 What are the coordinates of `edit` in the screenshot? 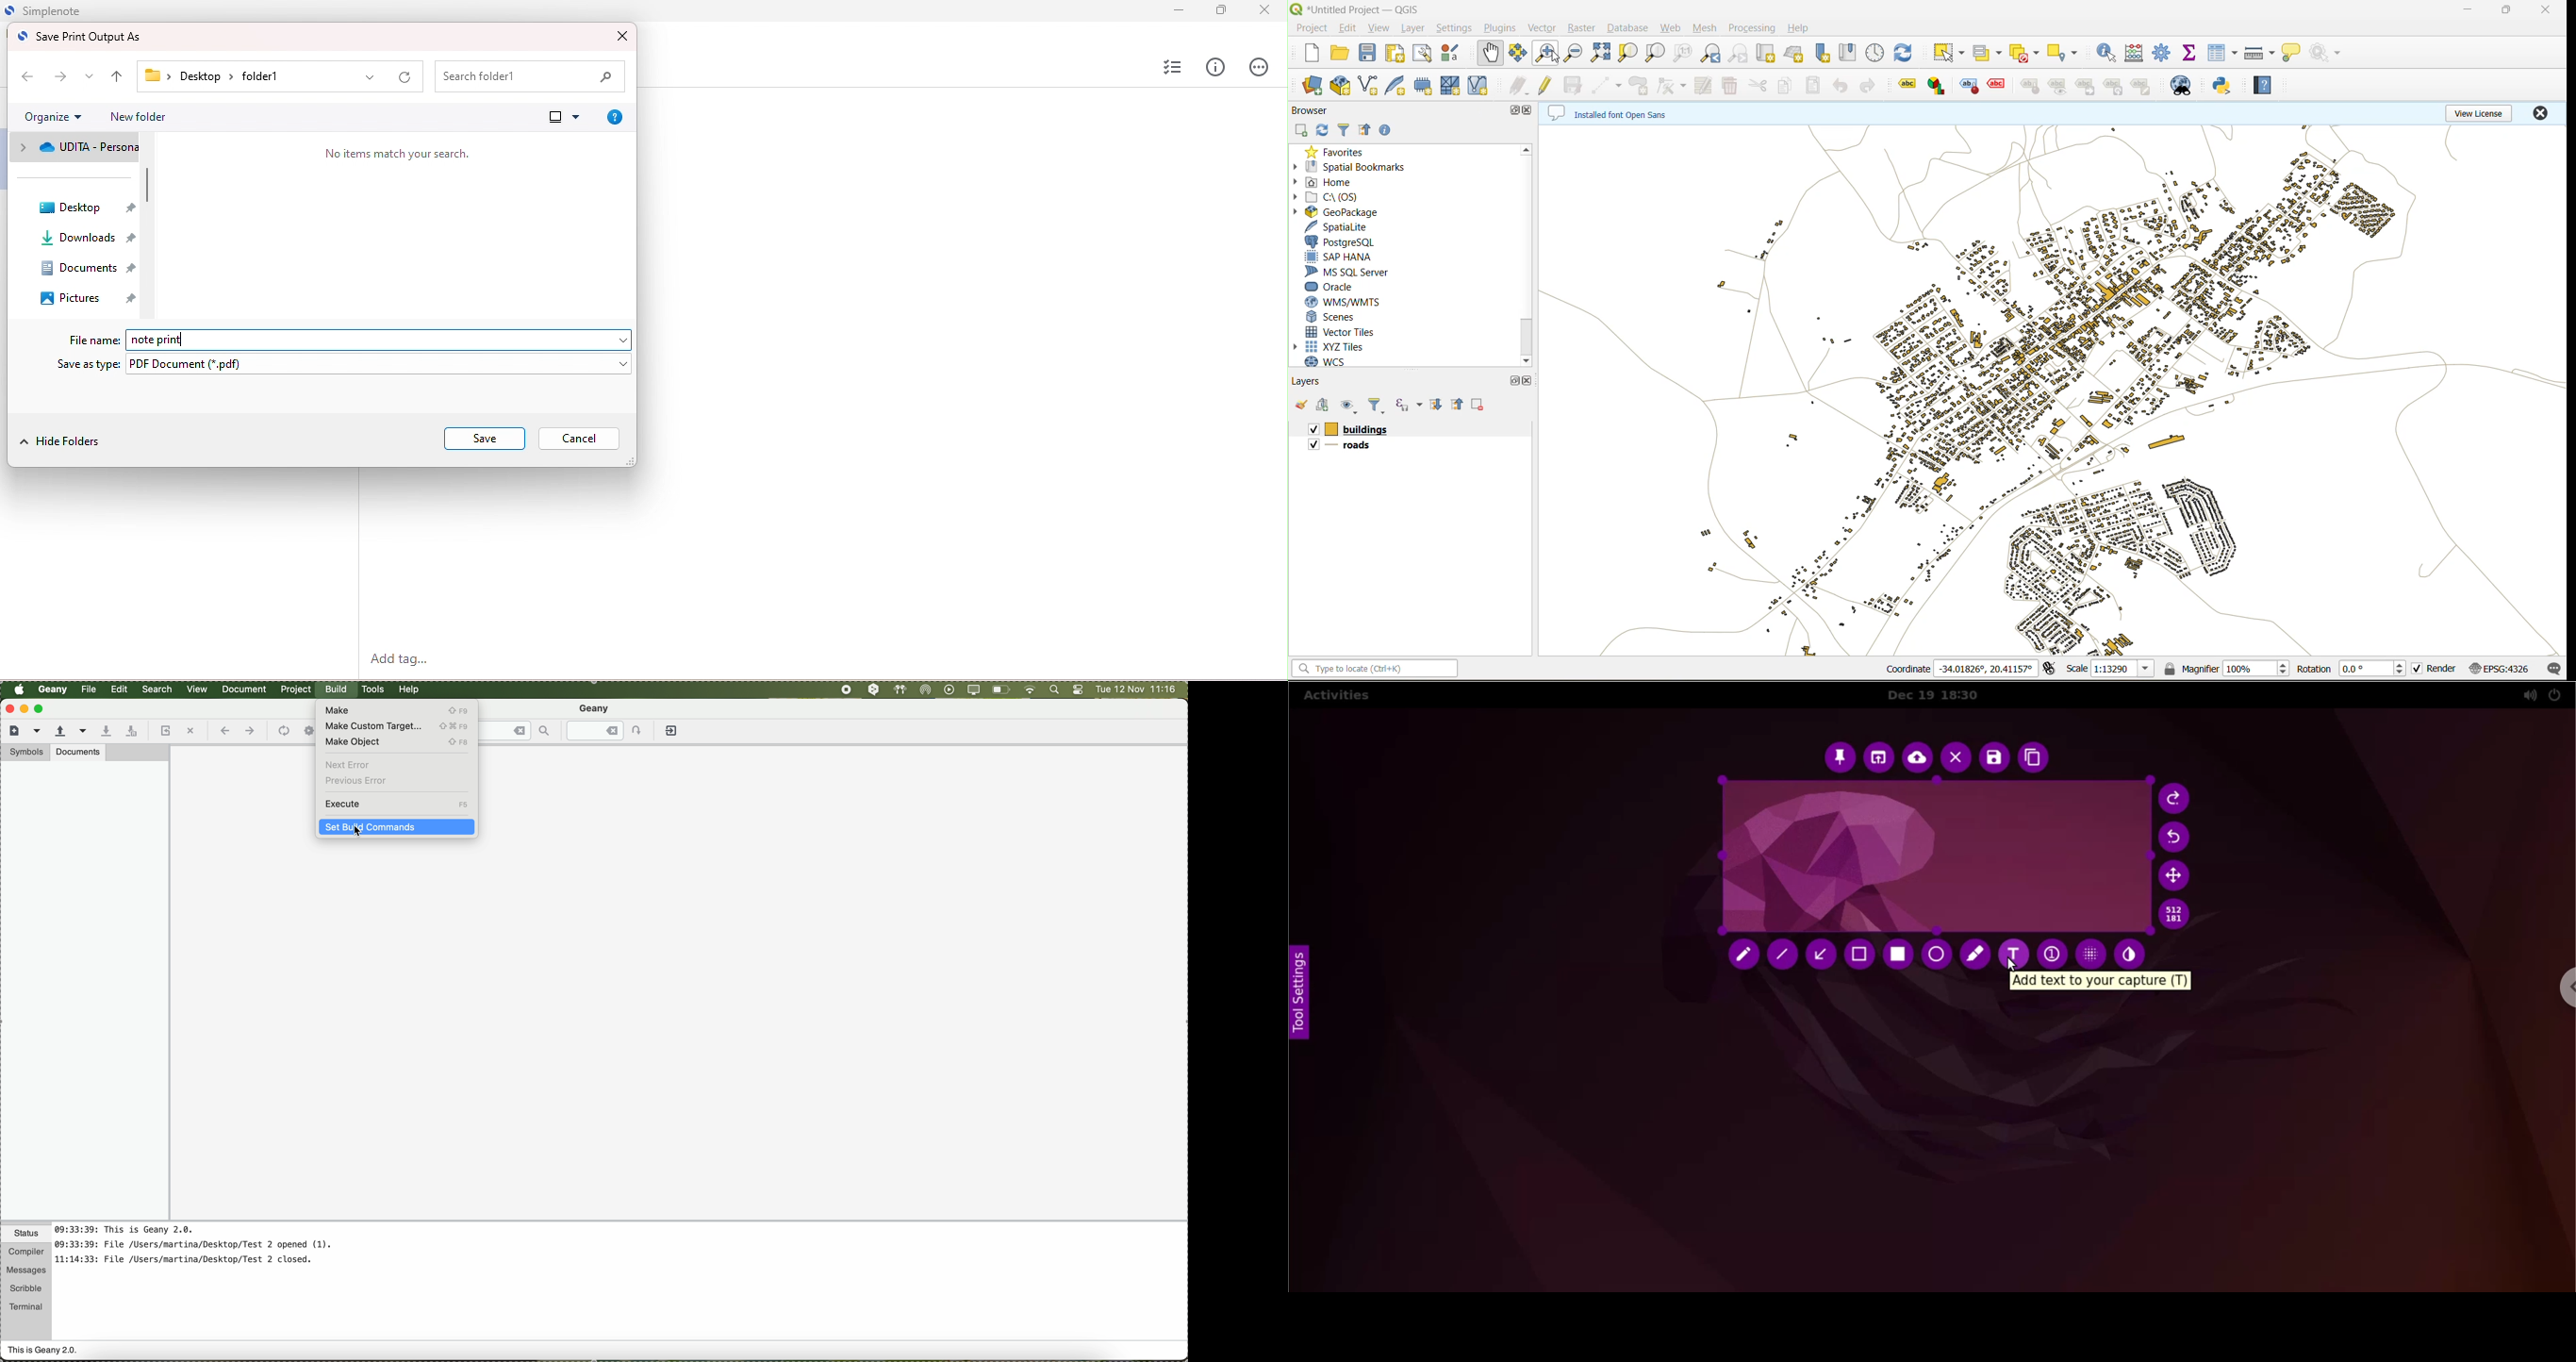 It's located at (1348, 30).